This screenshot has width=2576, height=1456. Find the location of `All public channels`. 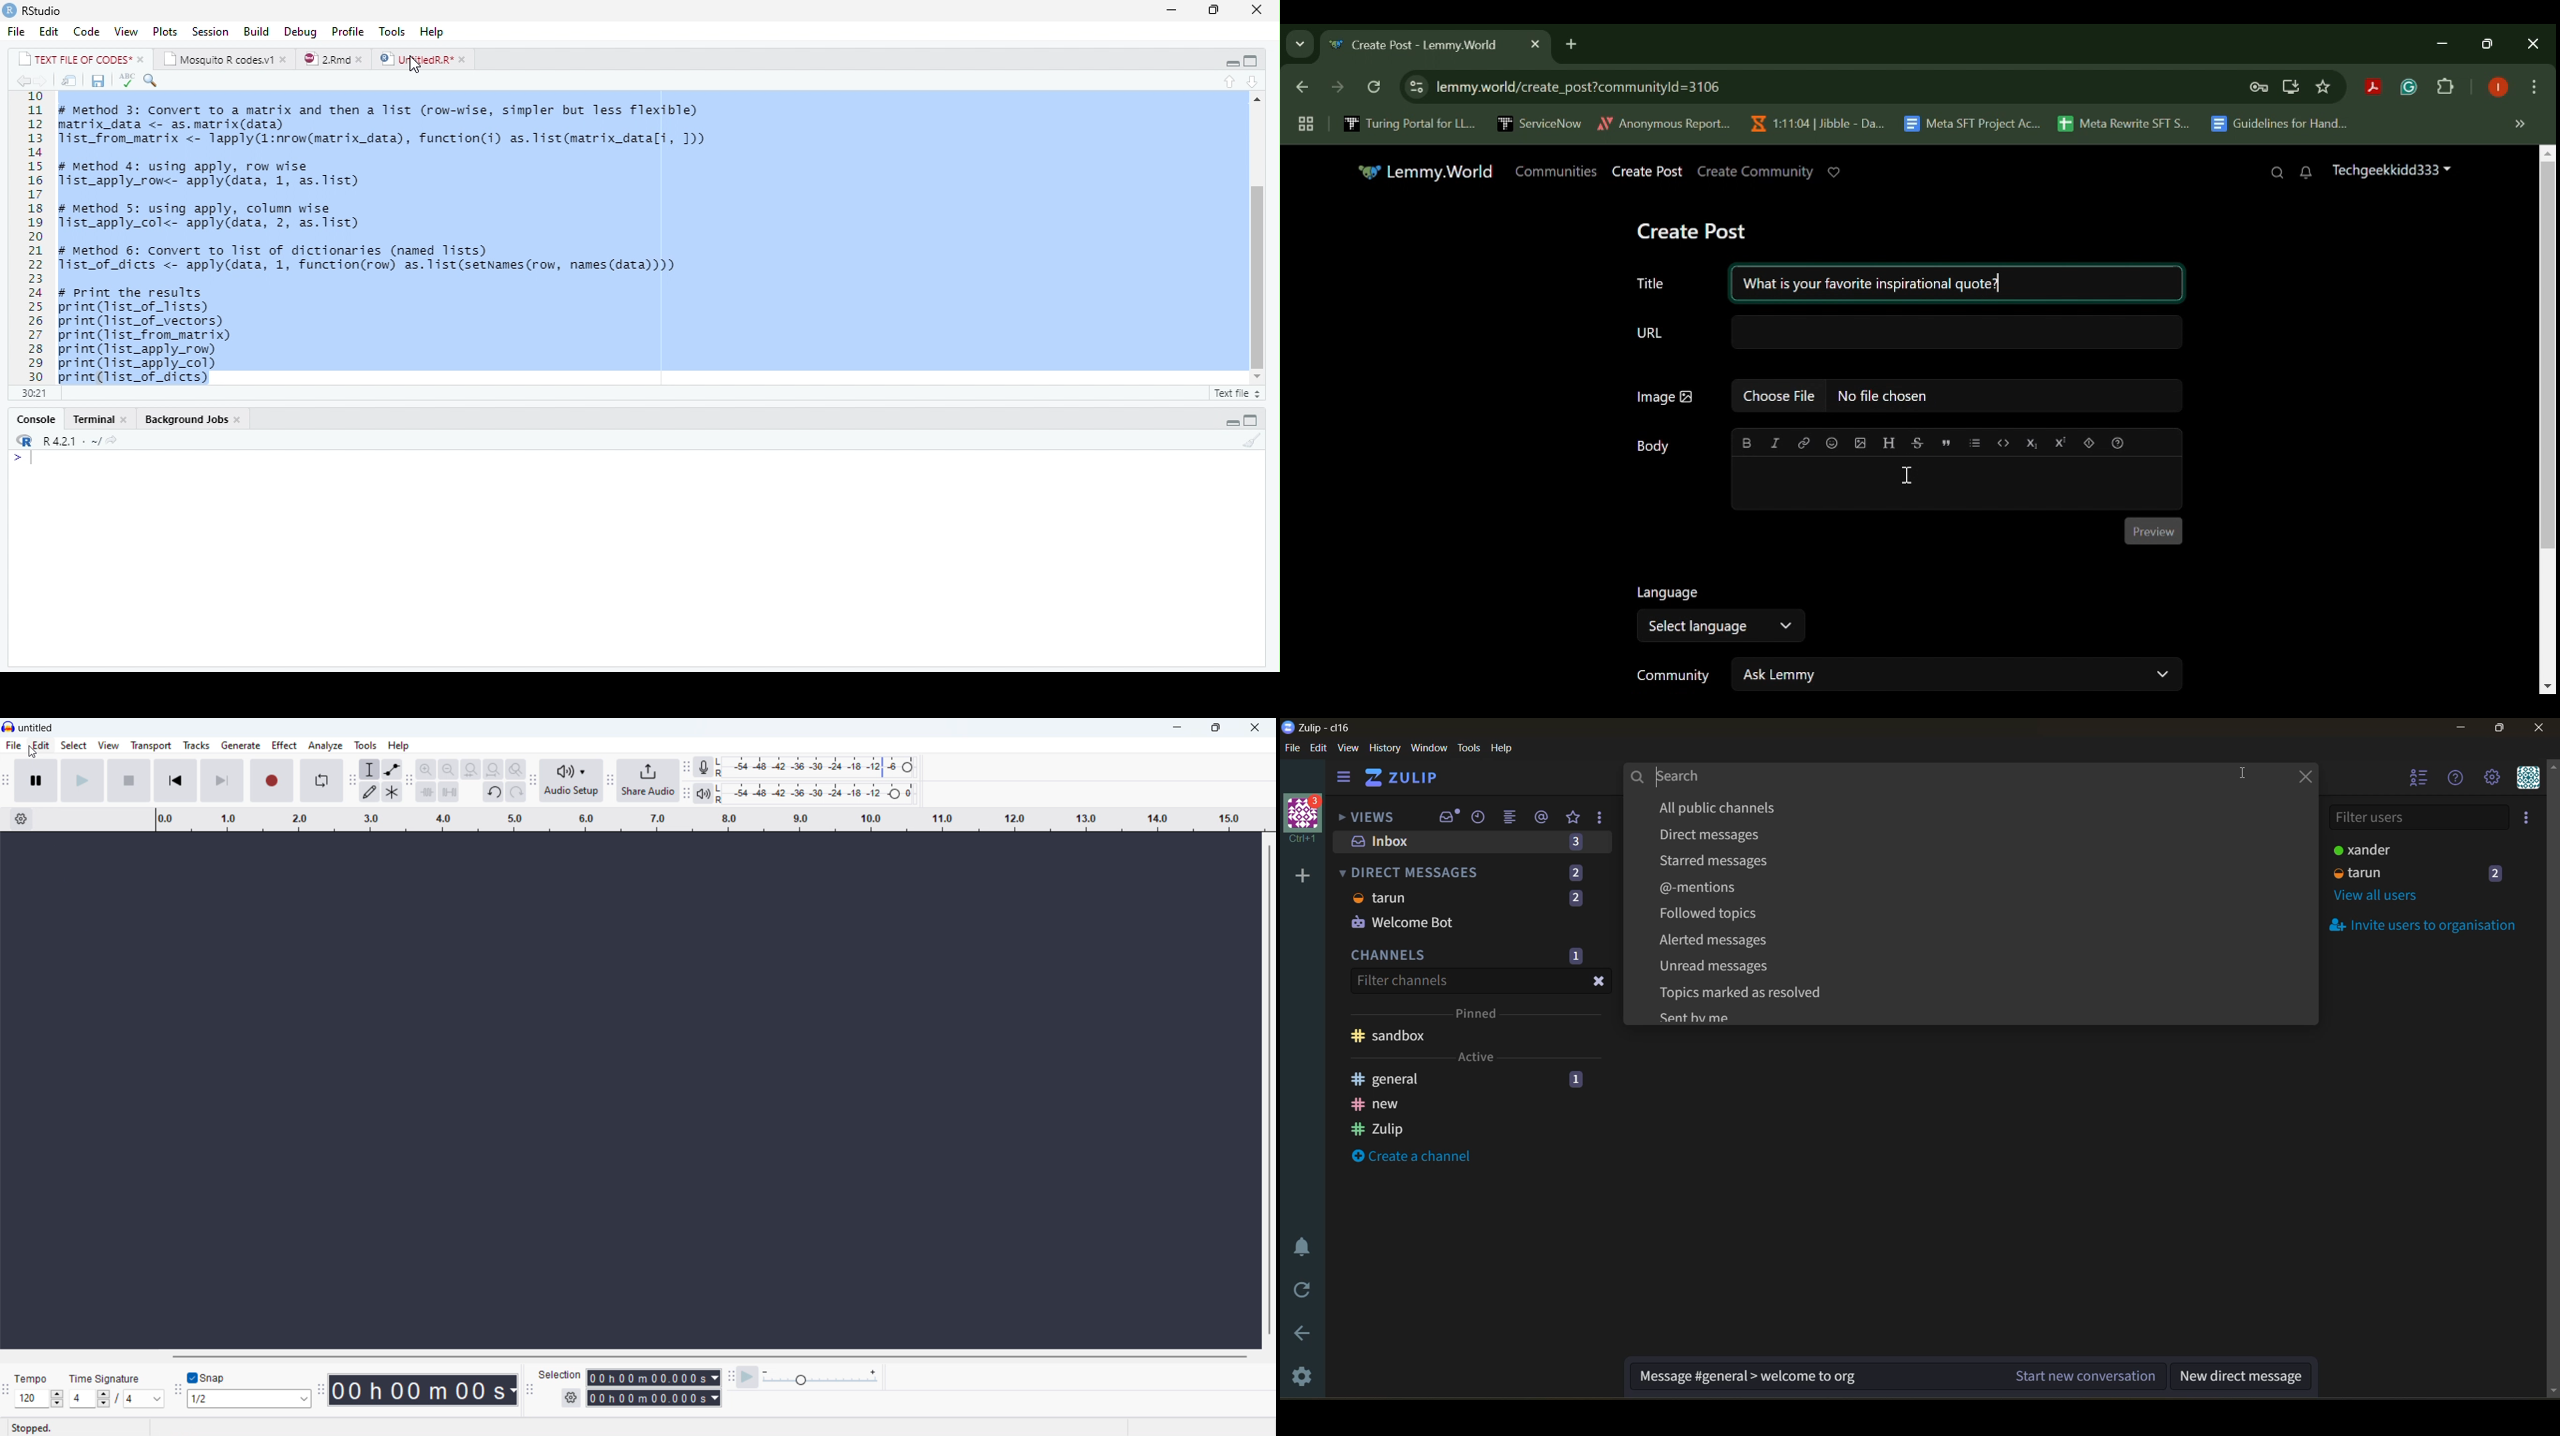

All public channels is located at coordinates (1713, 808).